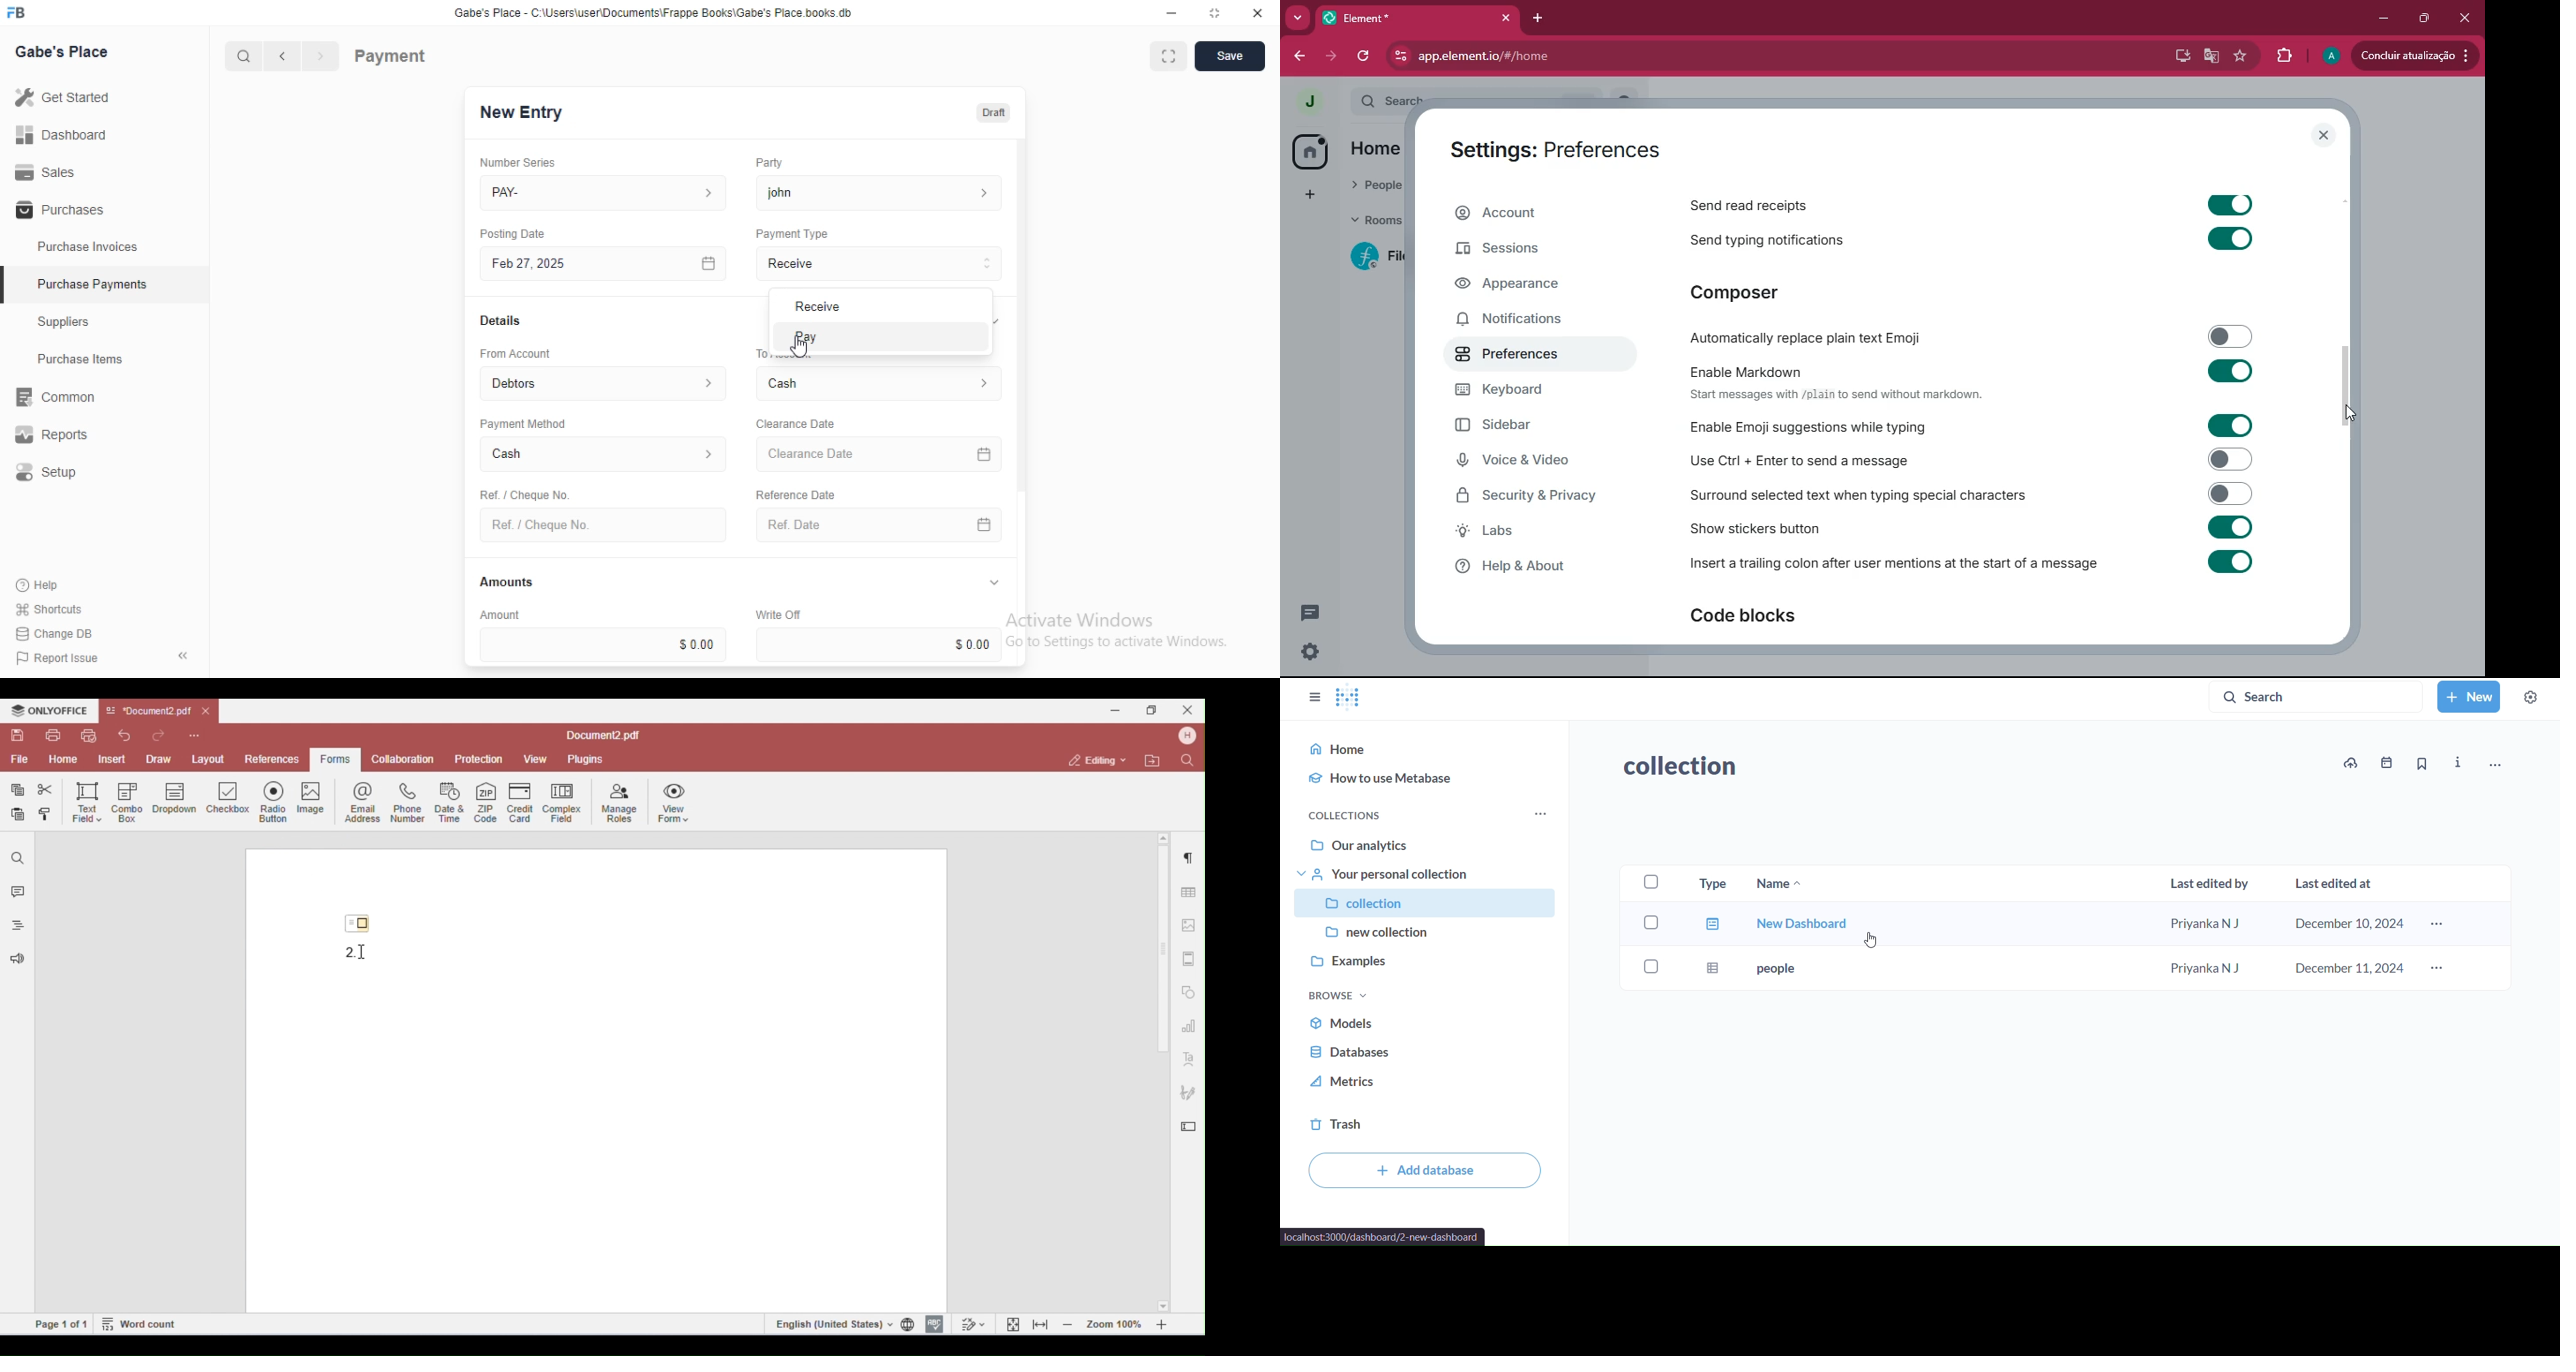  I want to click on Purchase Items., so click(87, 361).